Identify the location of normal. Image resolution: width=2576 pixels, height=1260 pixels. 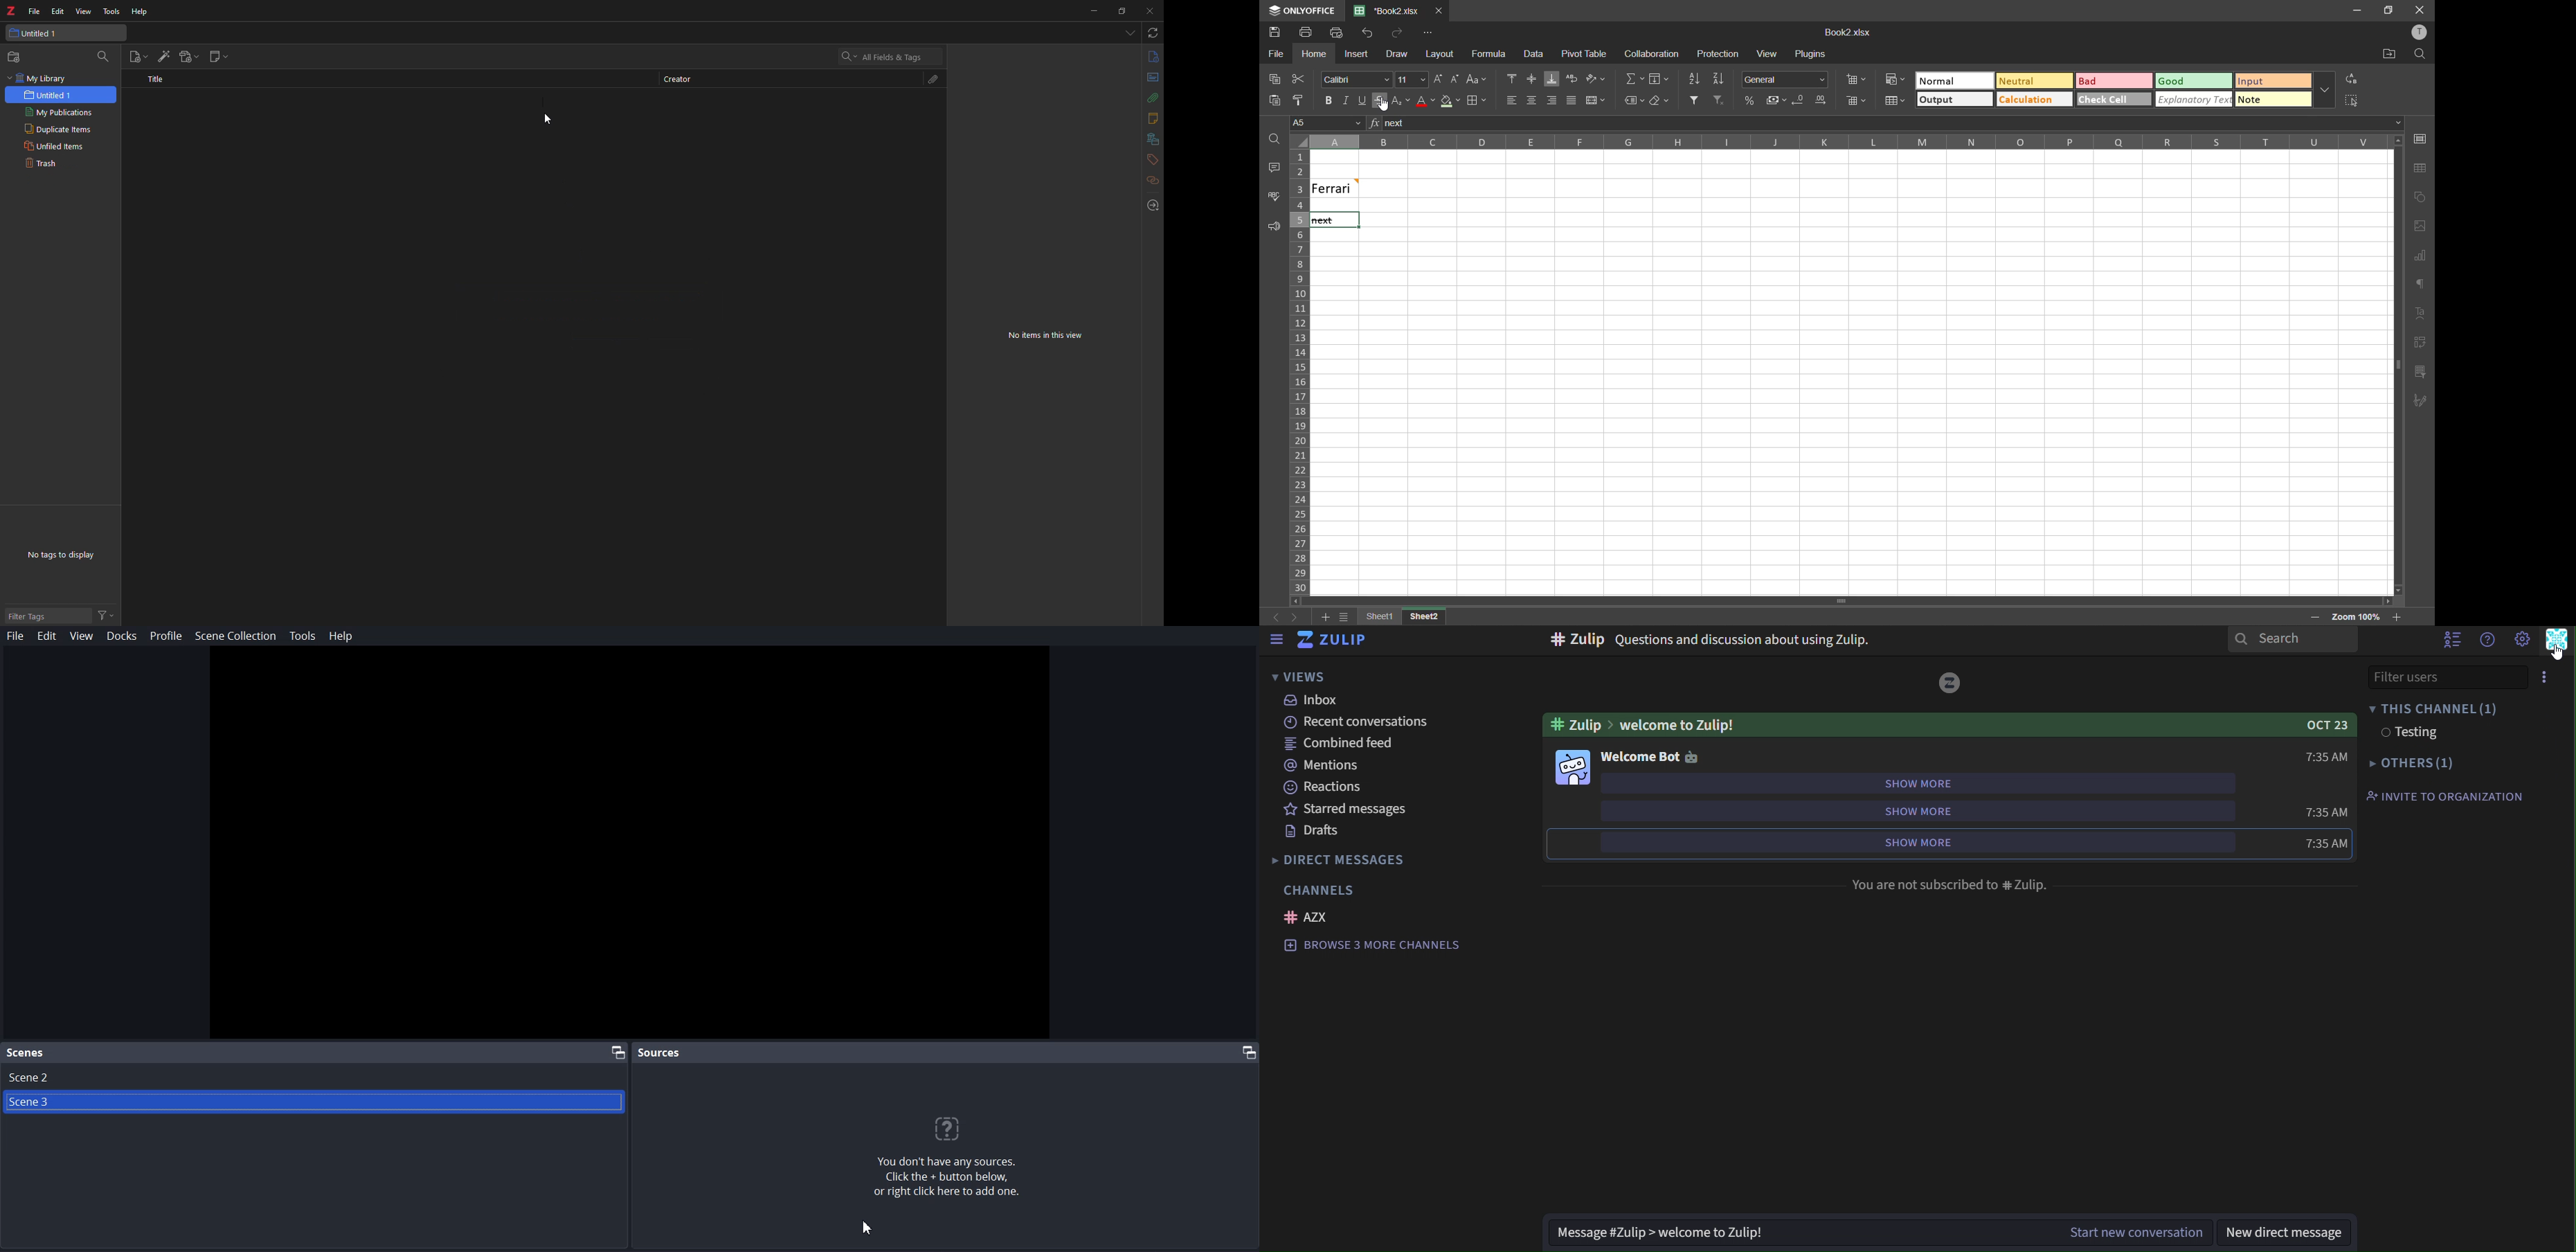
(1955, 81).